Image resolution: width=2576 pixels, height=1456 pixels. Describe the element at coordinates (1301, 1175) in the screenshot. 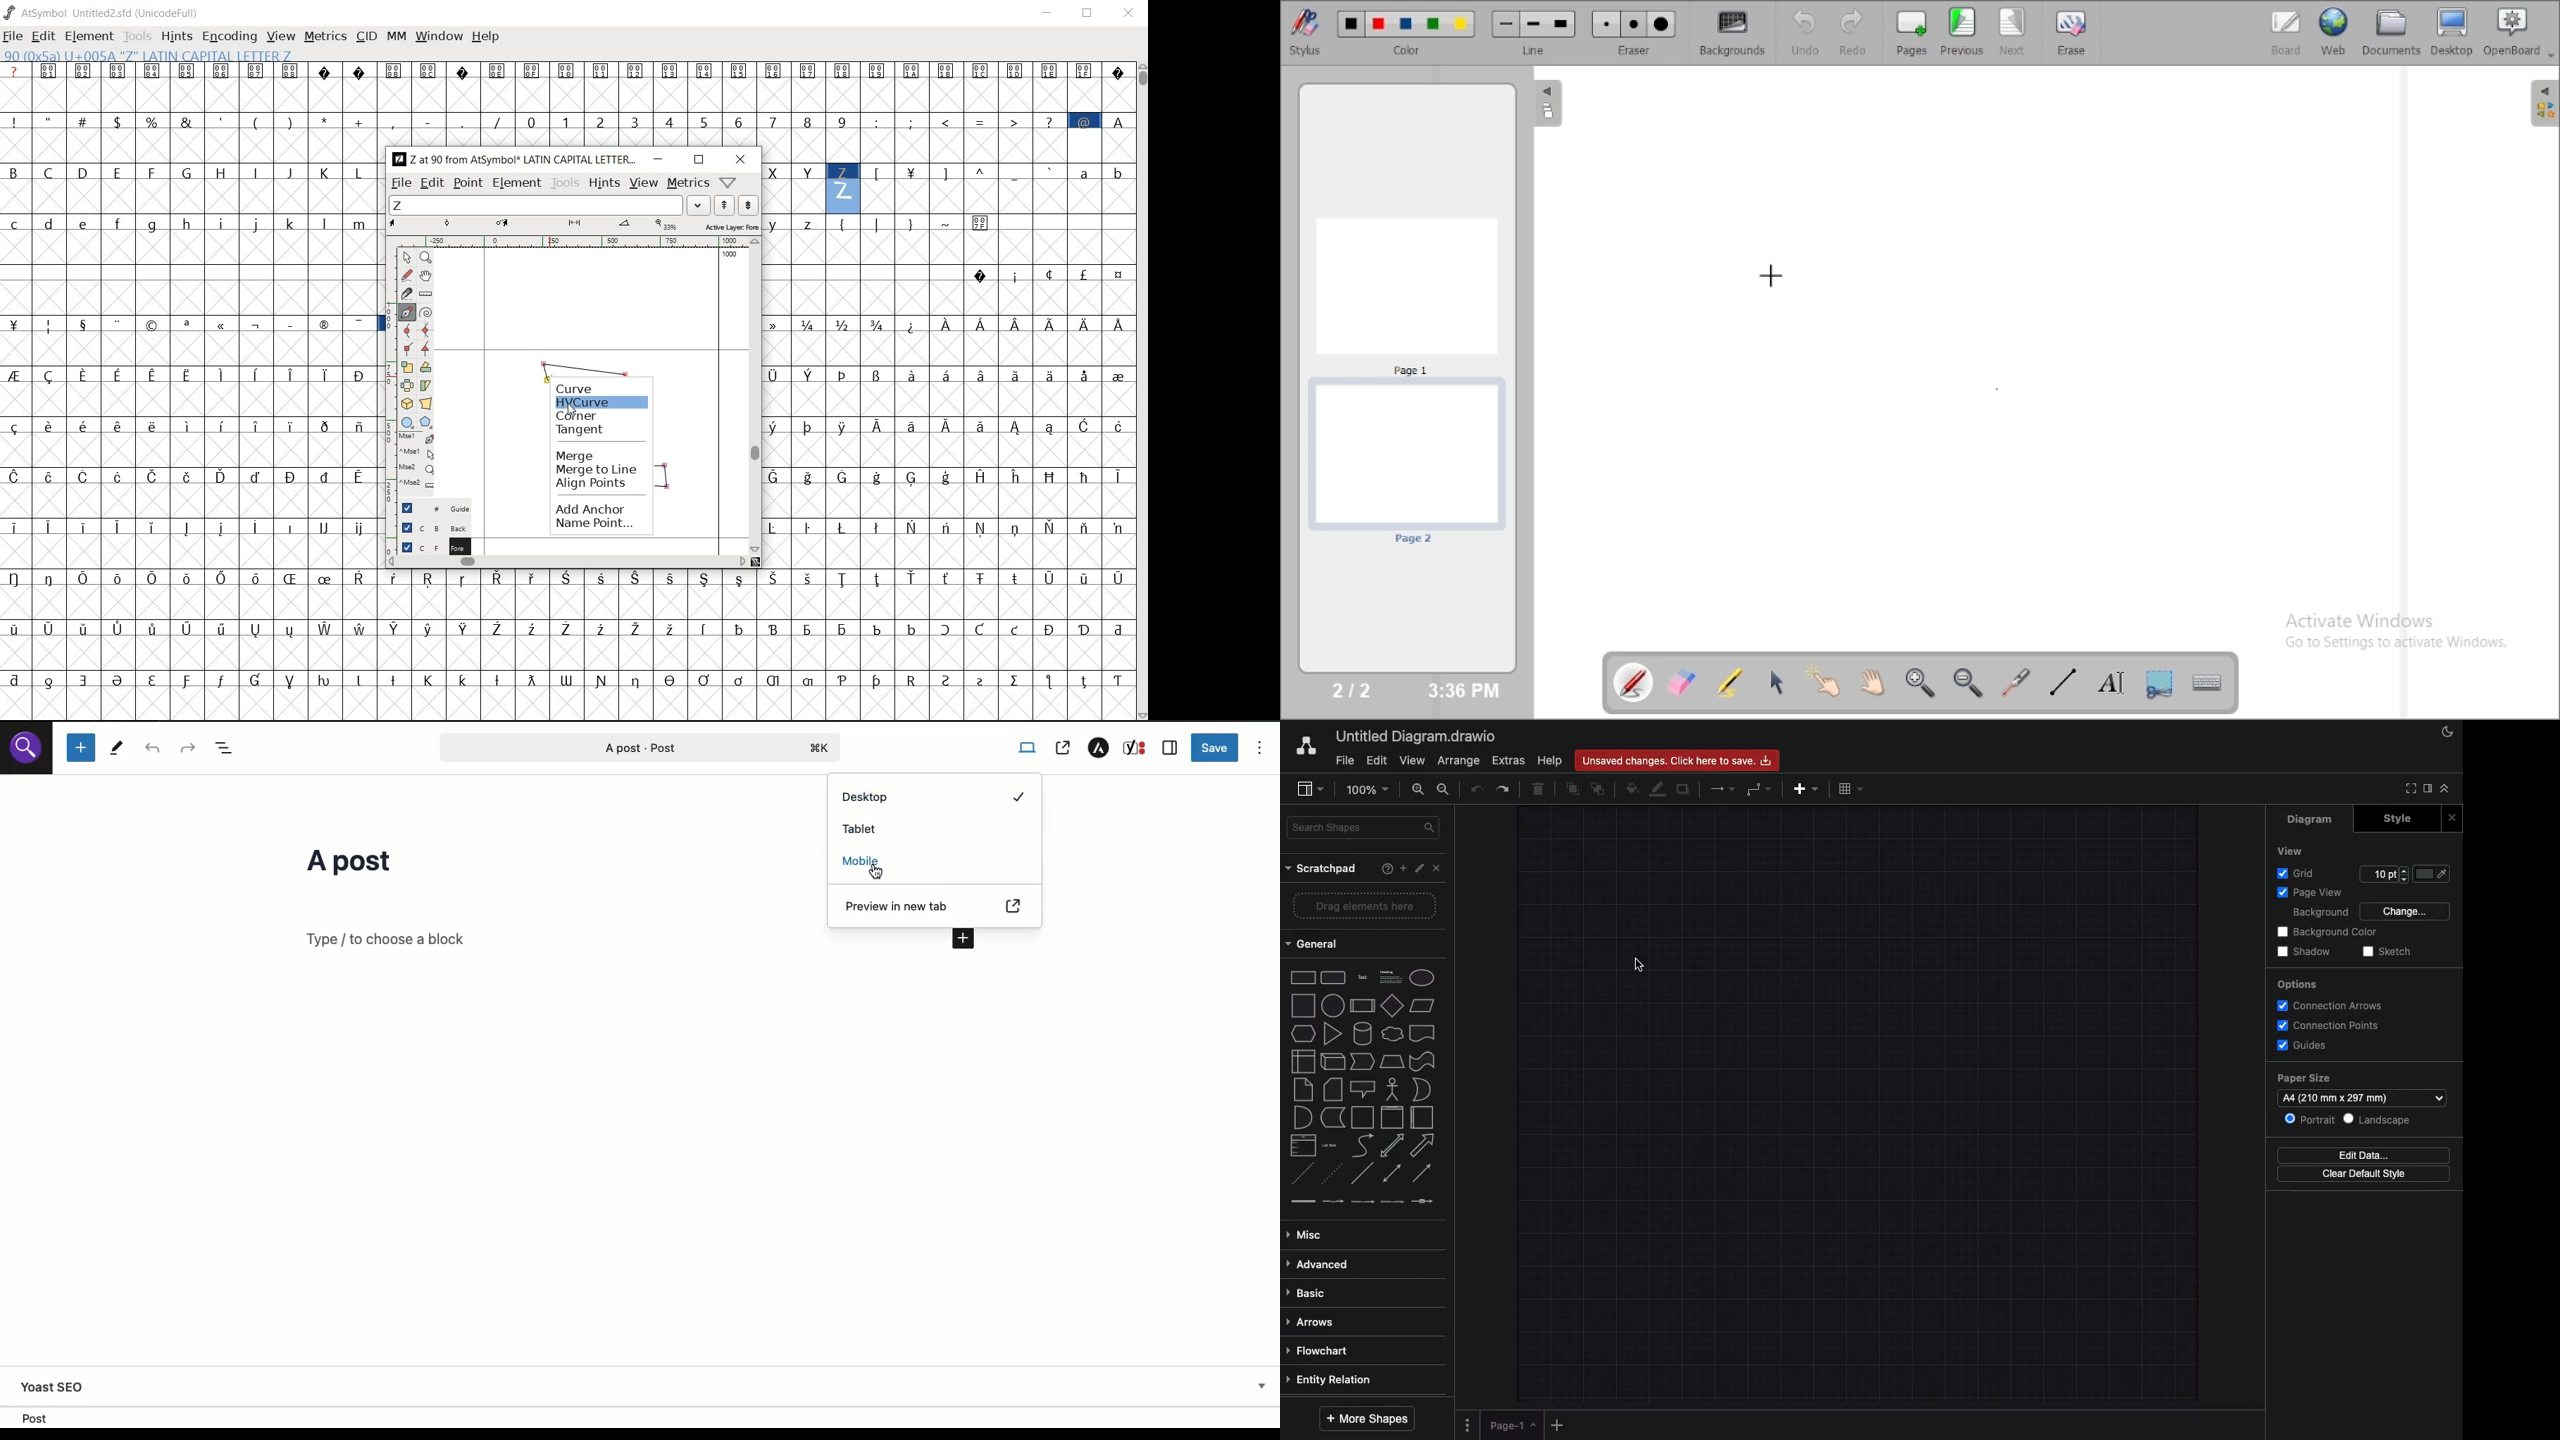

I see `dashed` at that location.